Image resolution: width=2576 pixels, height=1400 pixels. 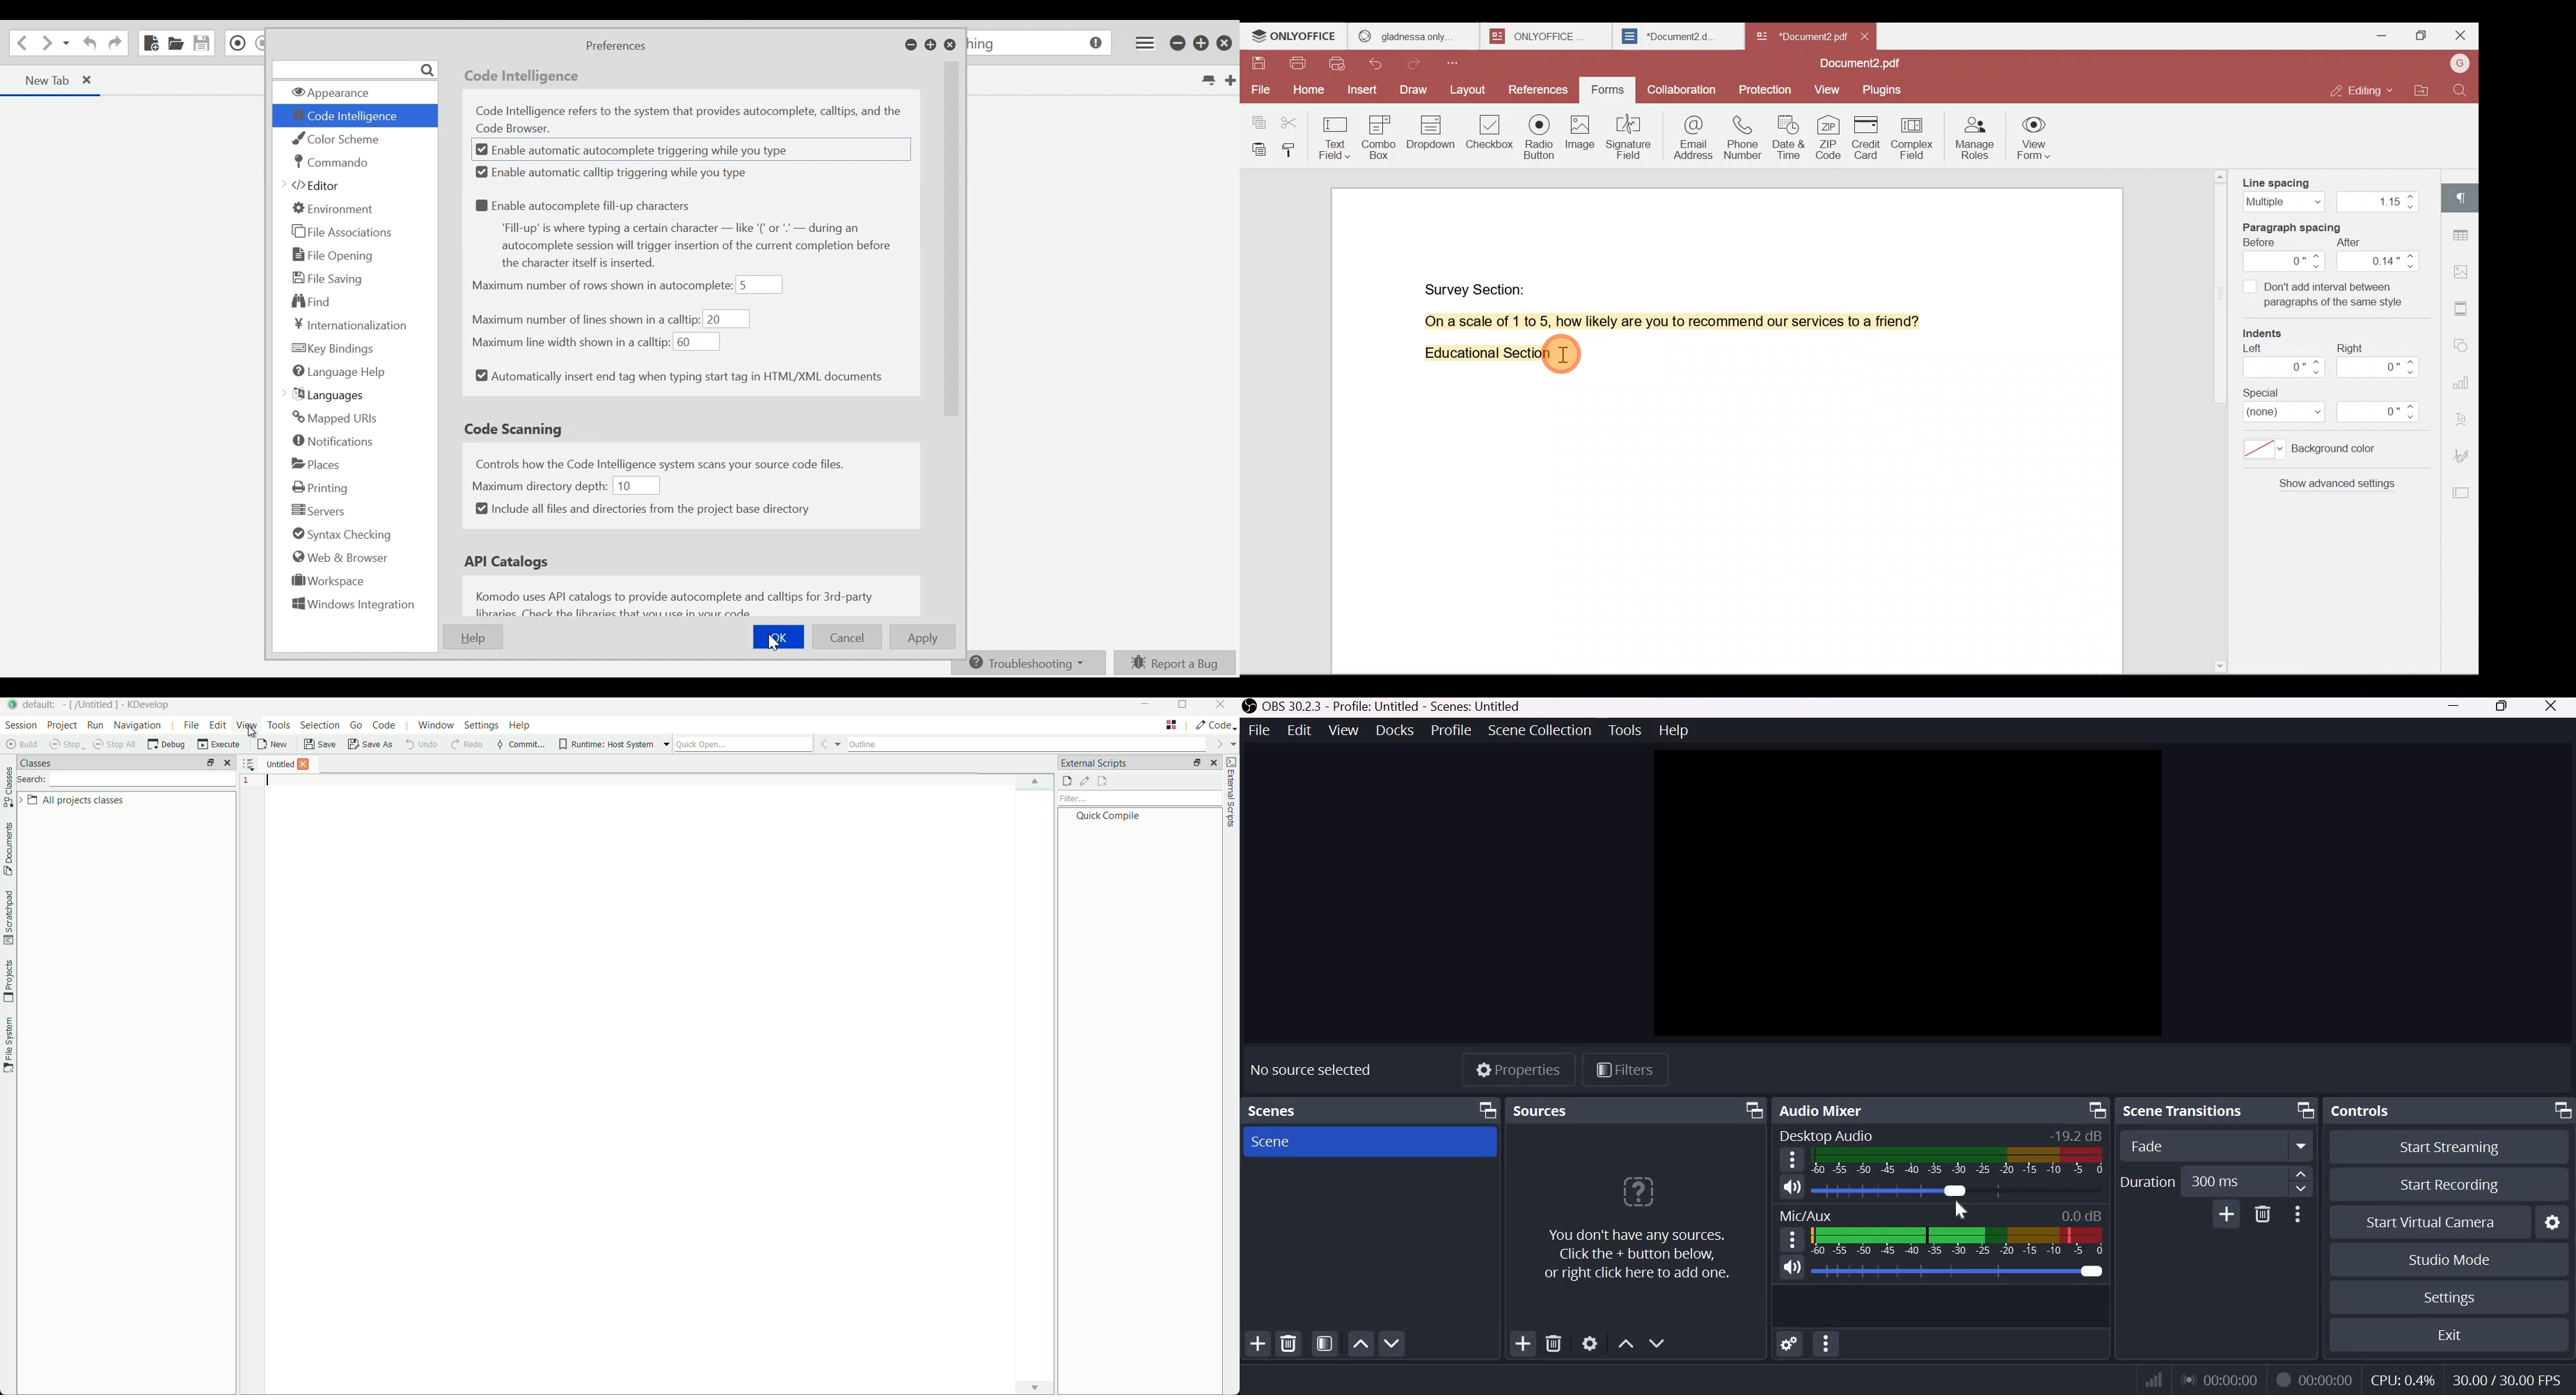 I want to click on References, so click(x=1539, y=91).